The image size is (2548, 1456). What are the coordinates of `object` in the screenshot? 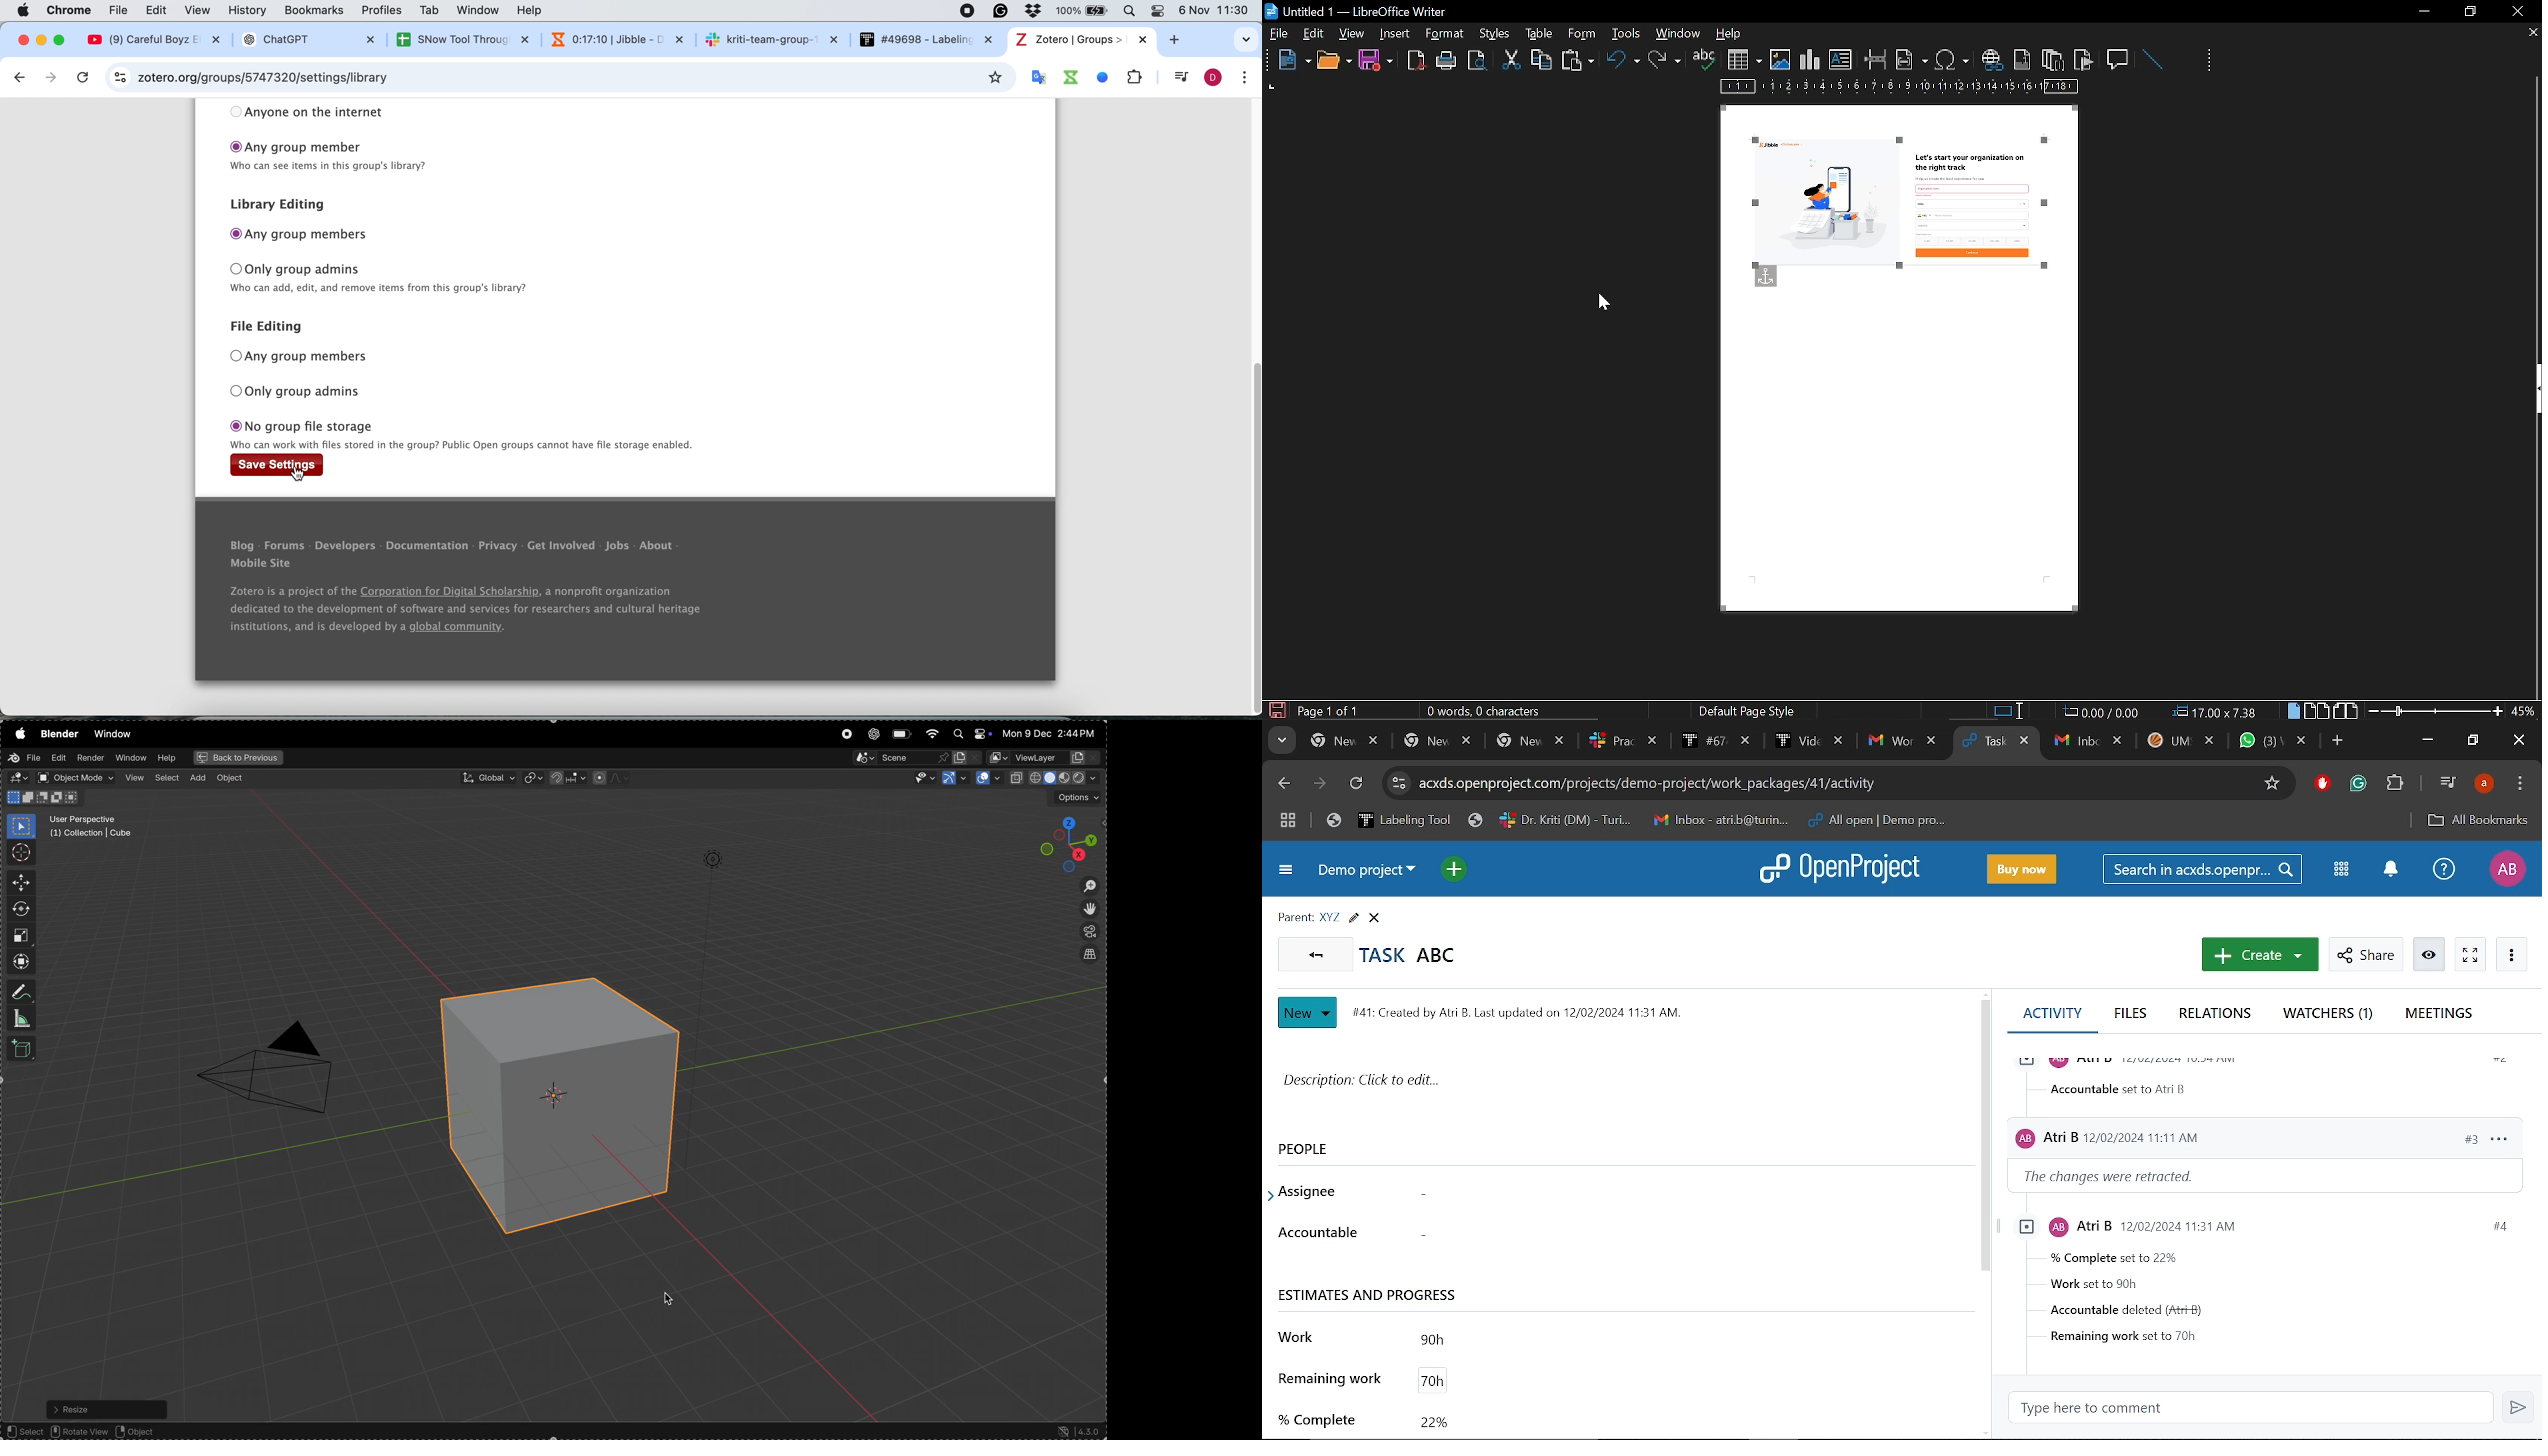 It's located at (233, 779).